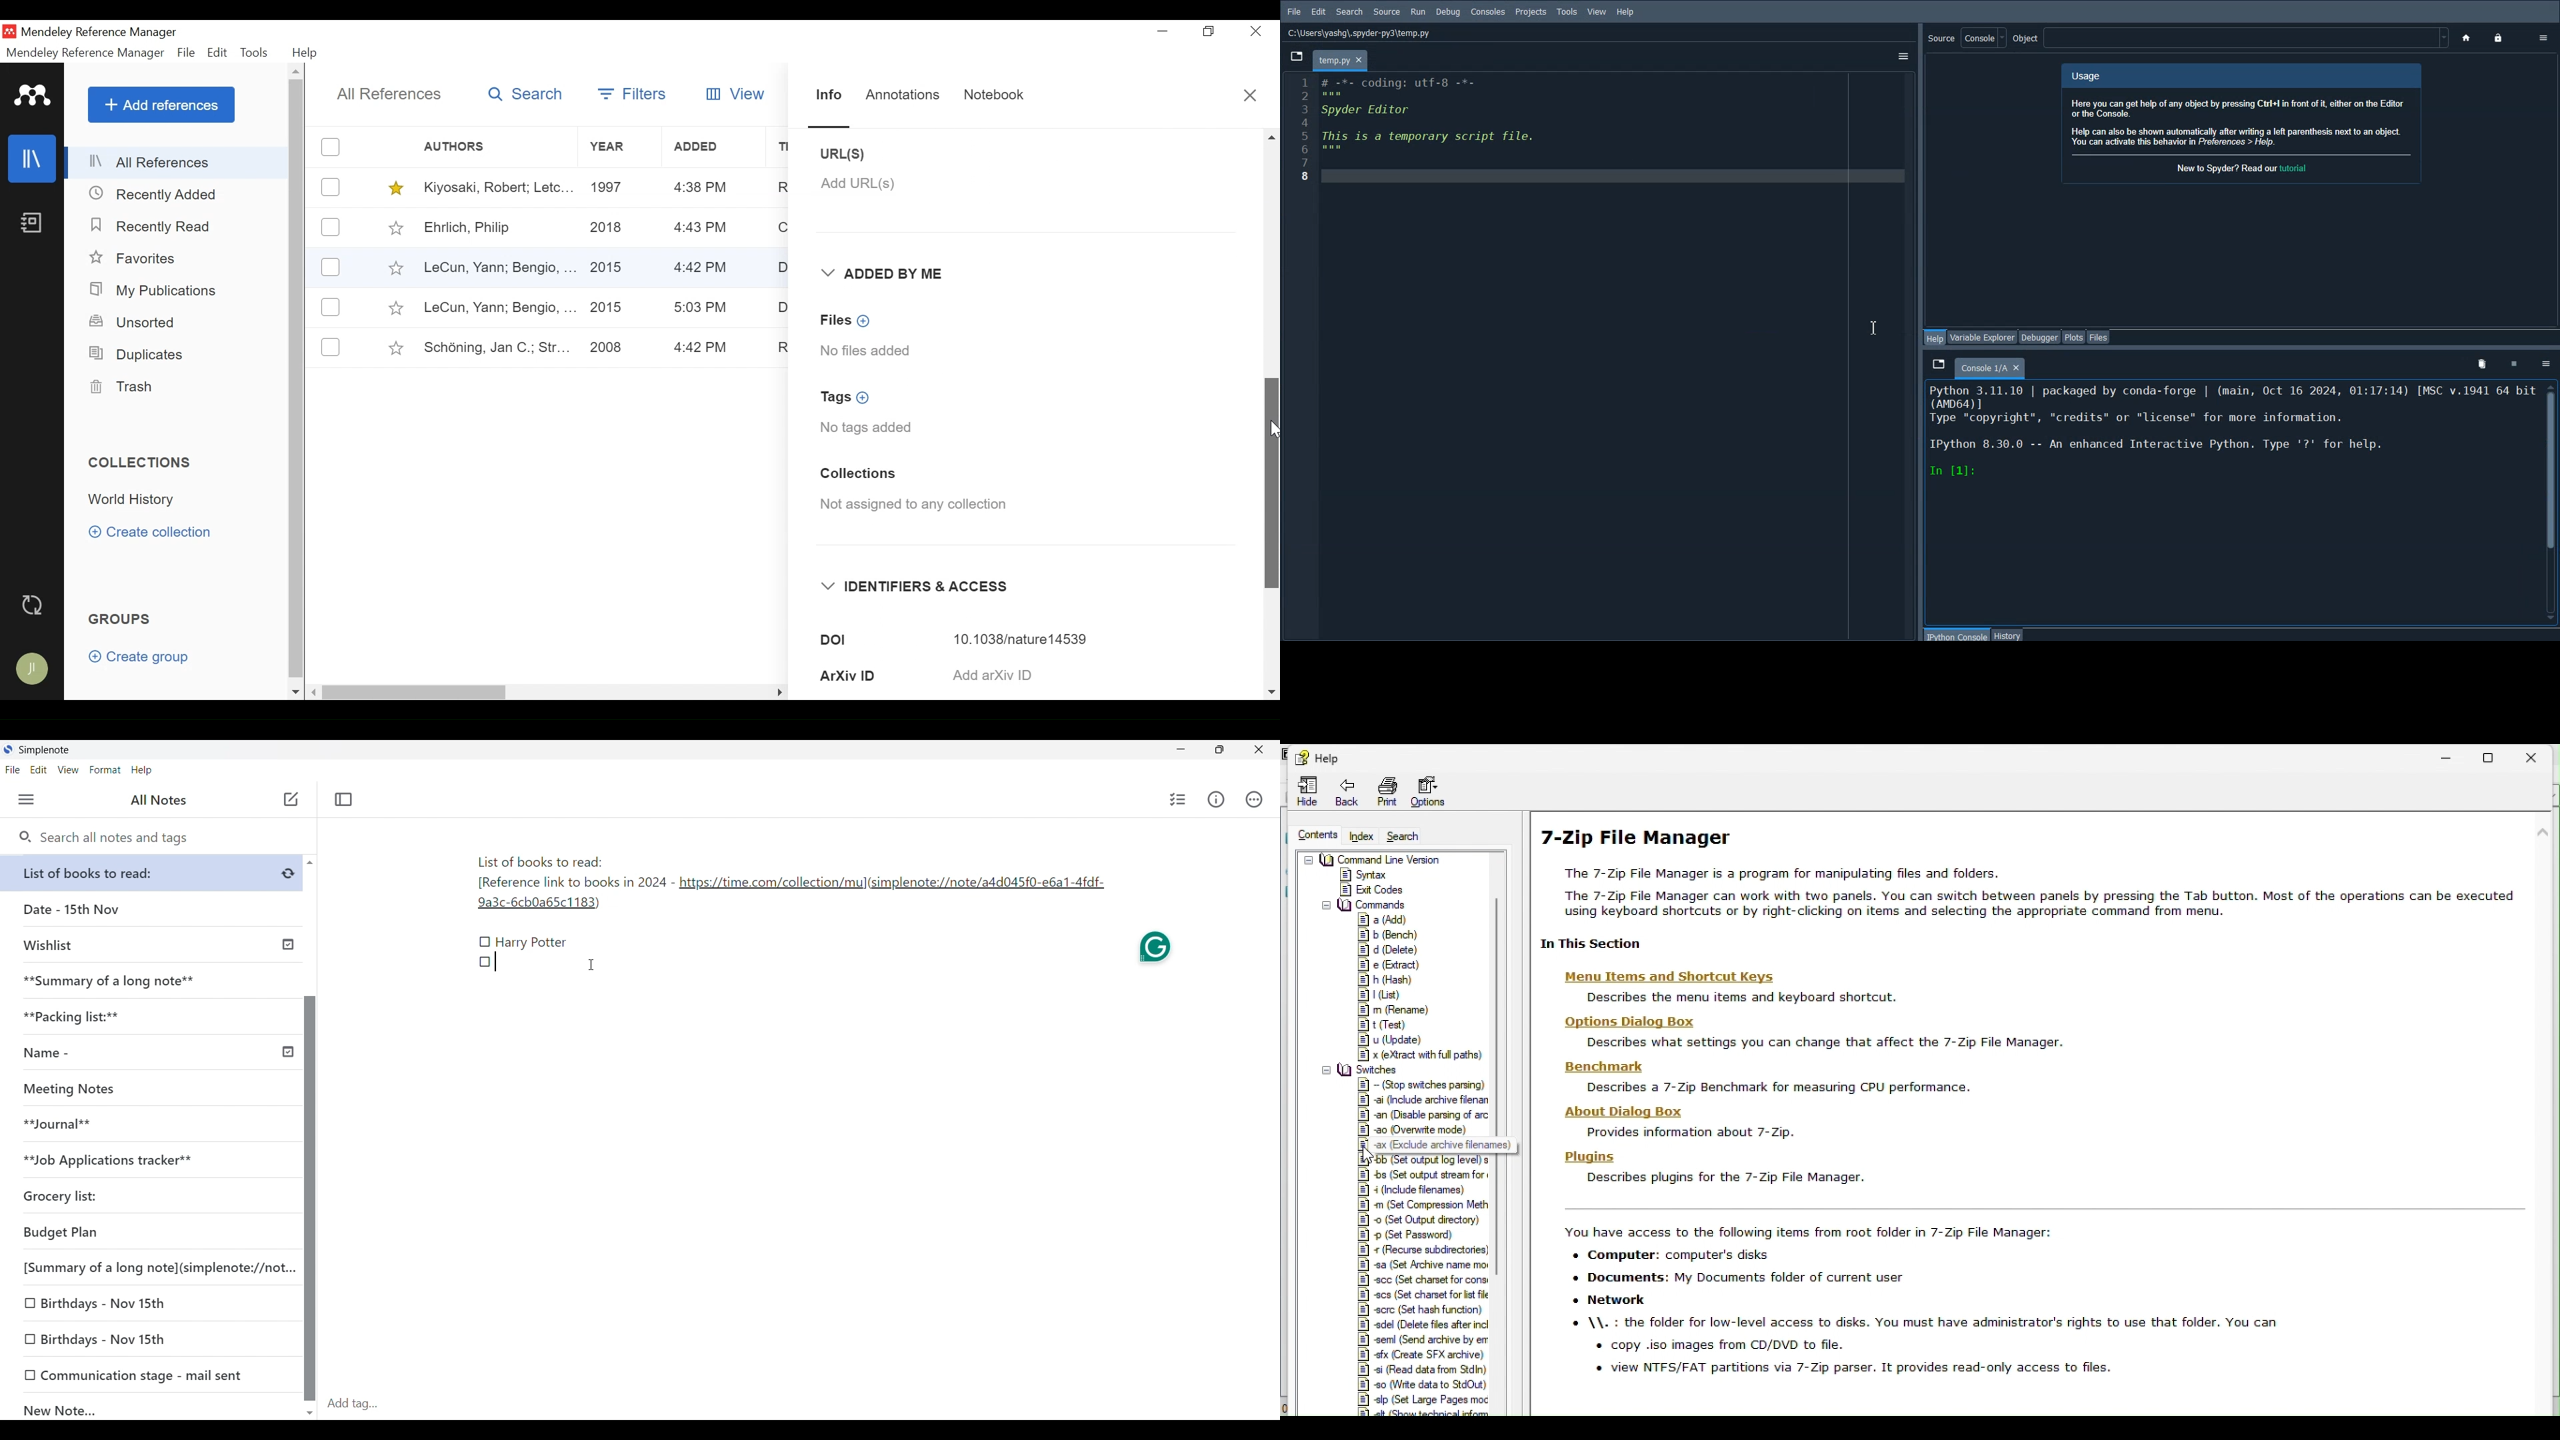 The image size is (2576, 1456). Describe the element at coordinates (331, 187) in the screenshot. I see `(un)select` at that location.